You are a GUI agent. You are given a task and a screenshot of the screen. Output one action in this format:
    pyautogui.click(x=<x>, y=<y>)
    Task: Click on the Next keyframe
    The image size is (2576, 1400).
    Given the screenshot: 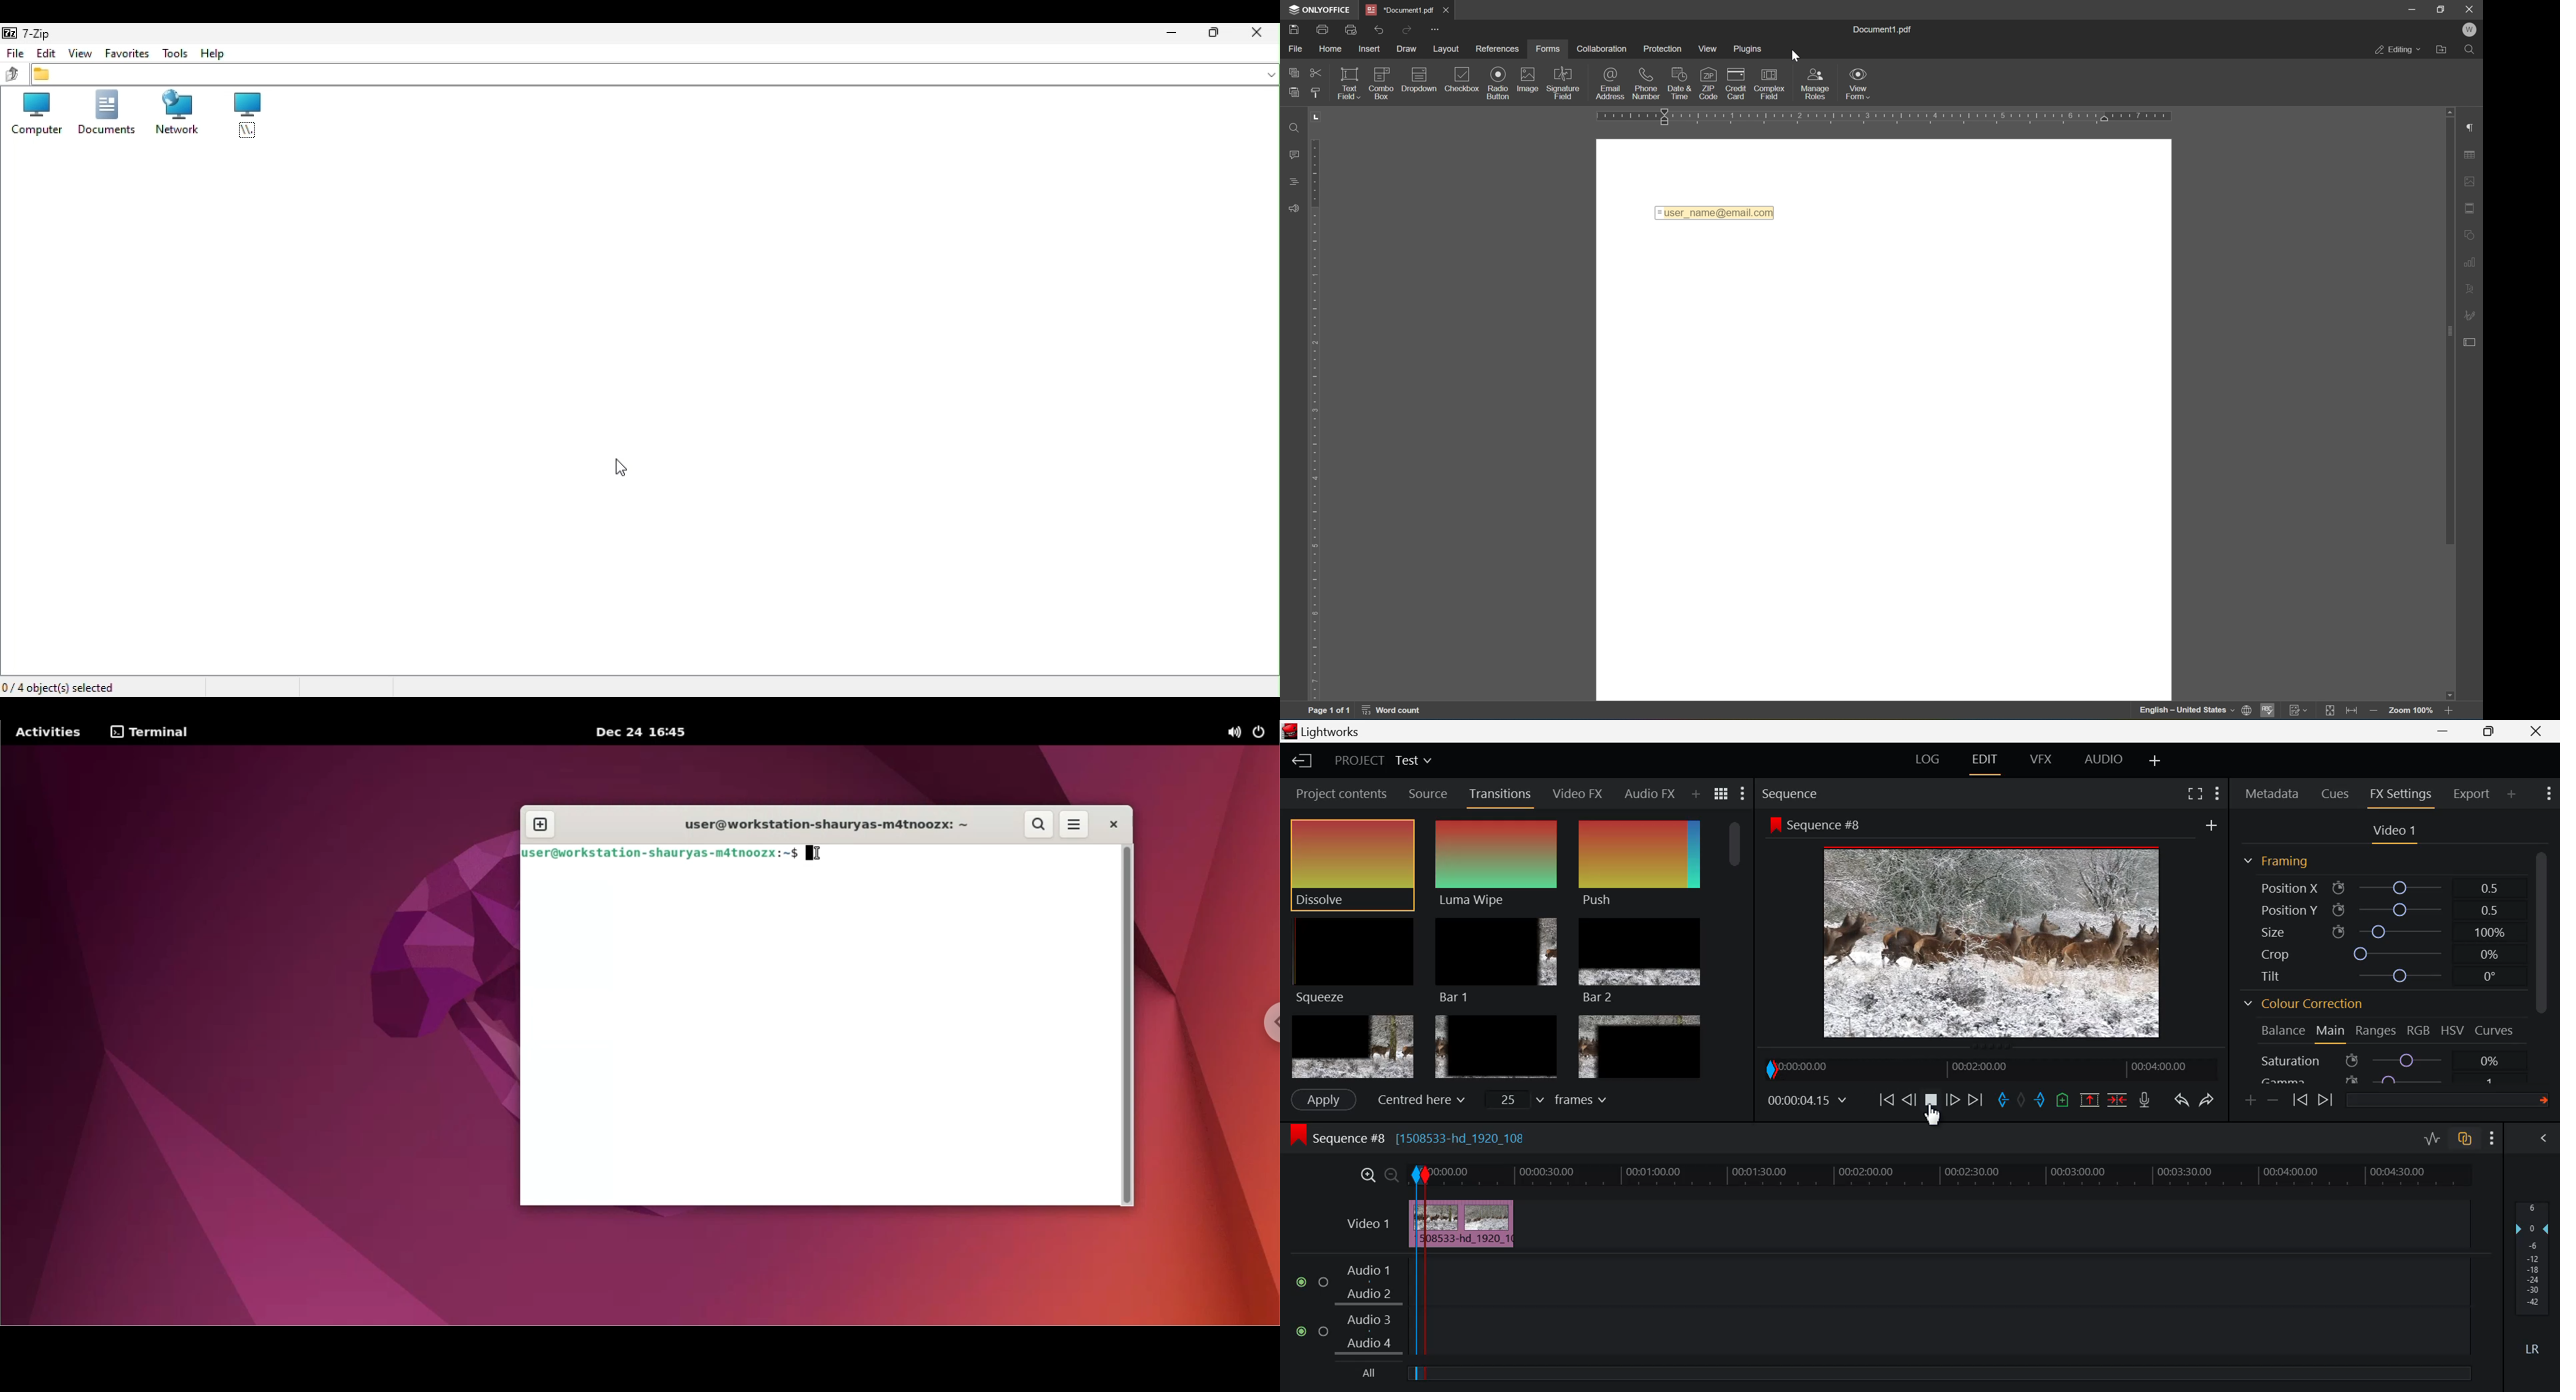 What is the action you would take?
    pyautogui.click(x=2325, y=1101)
    